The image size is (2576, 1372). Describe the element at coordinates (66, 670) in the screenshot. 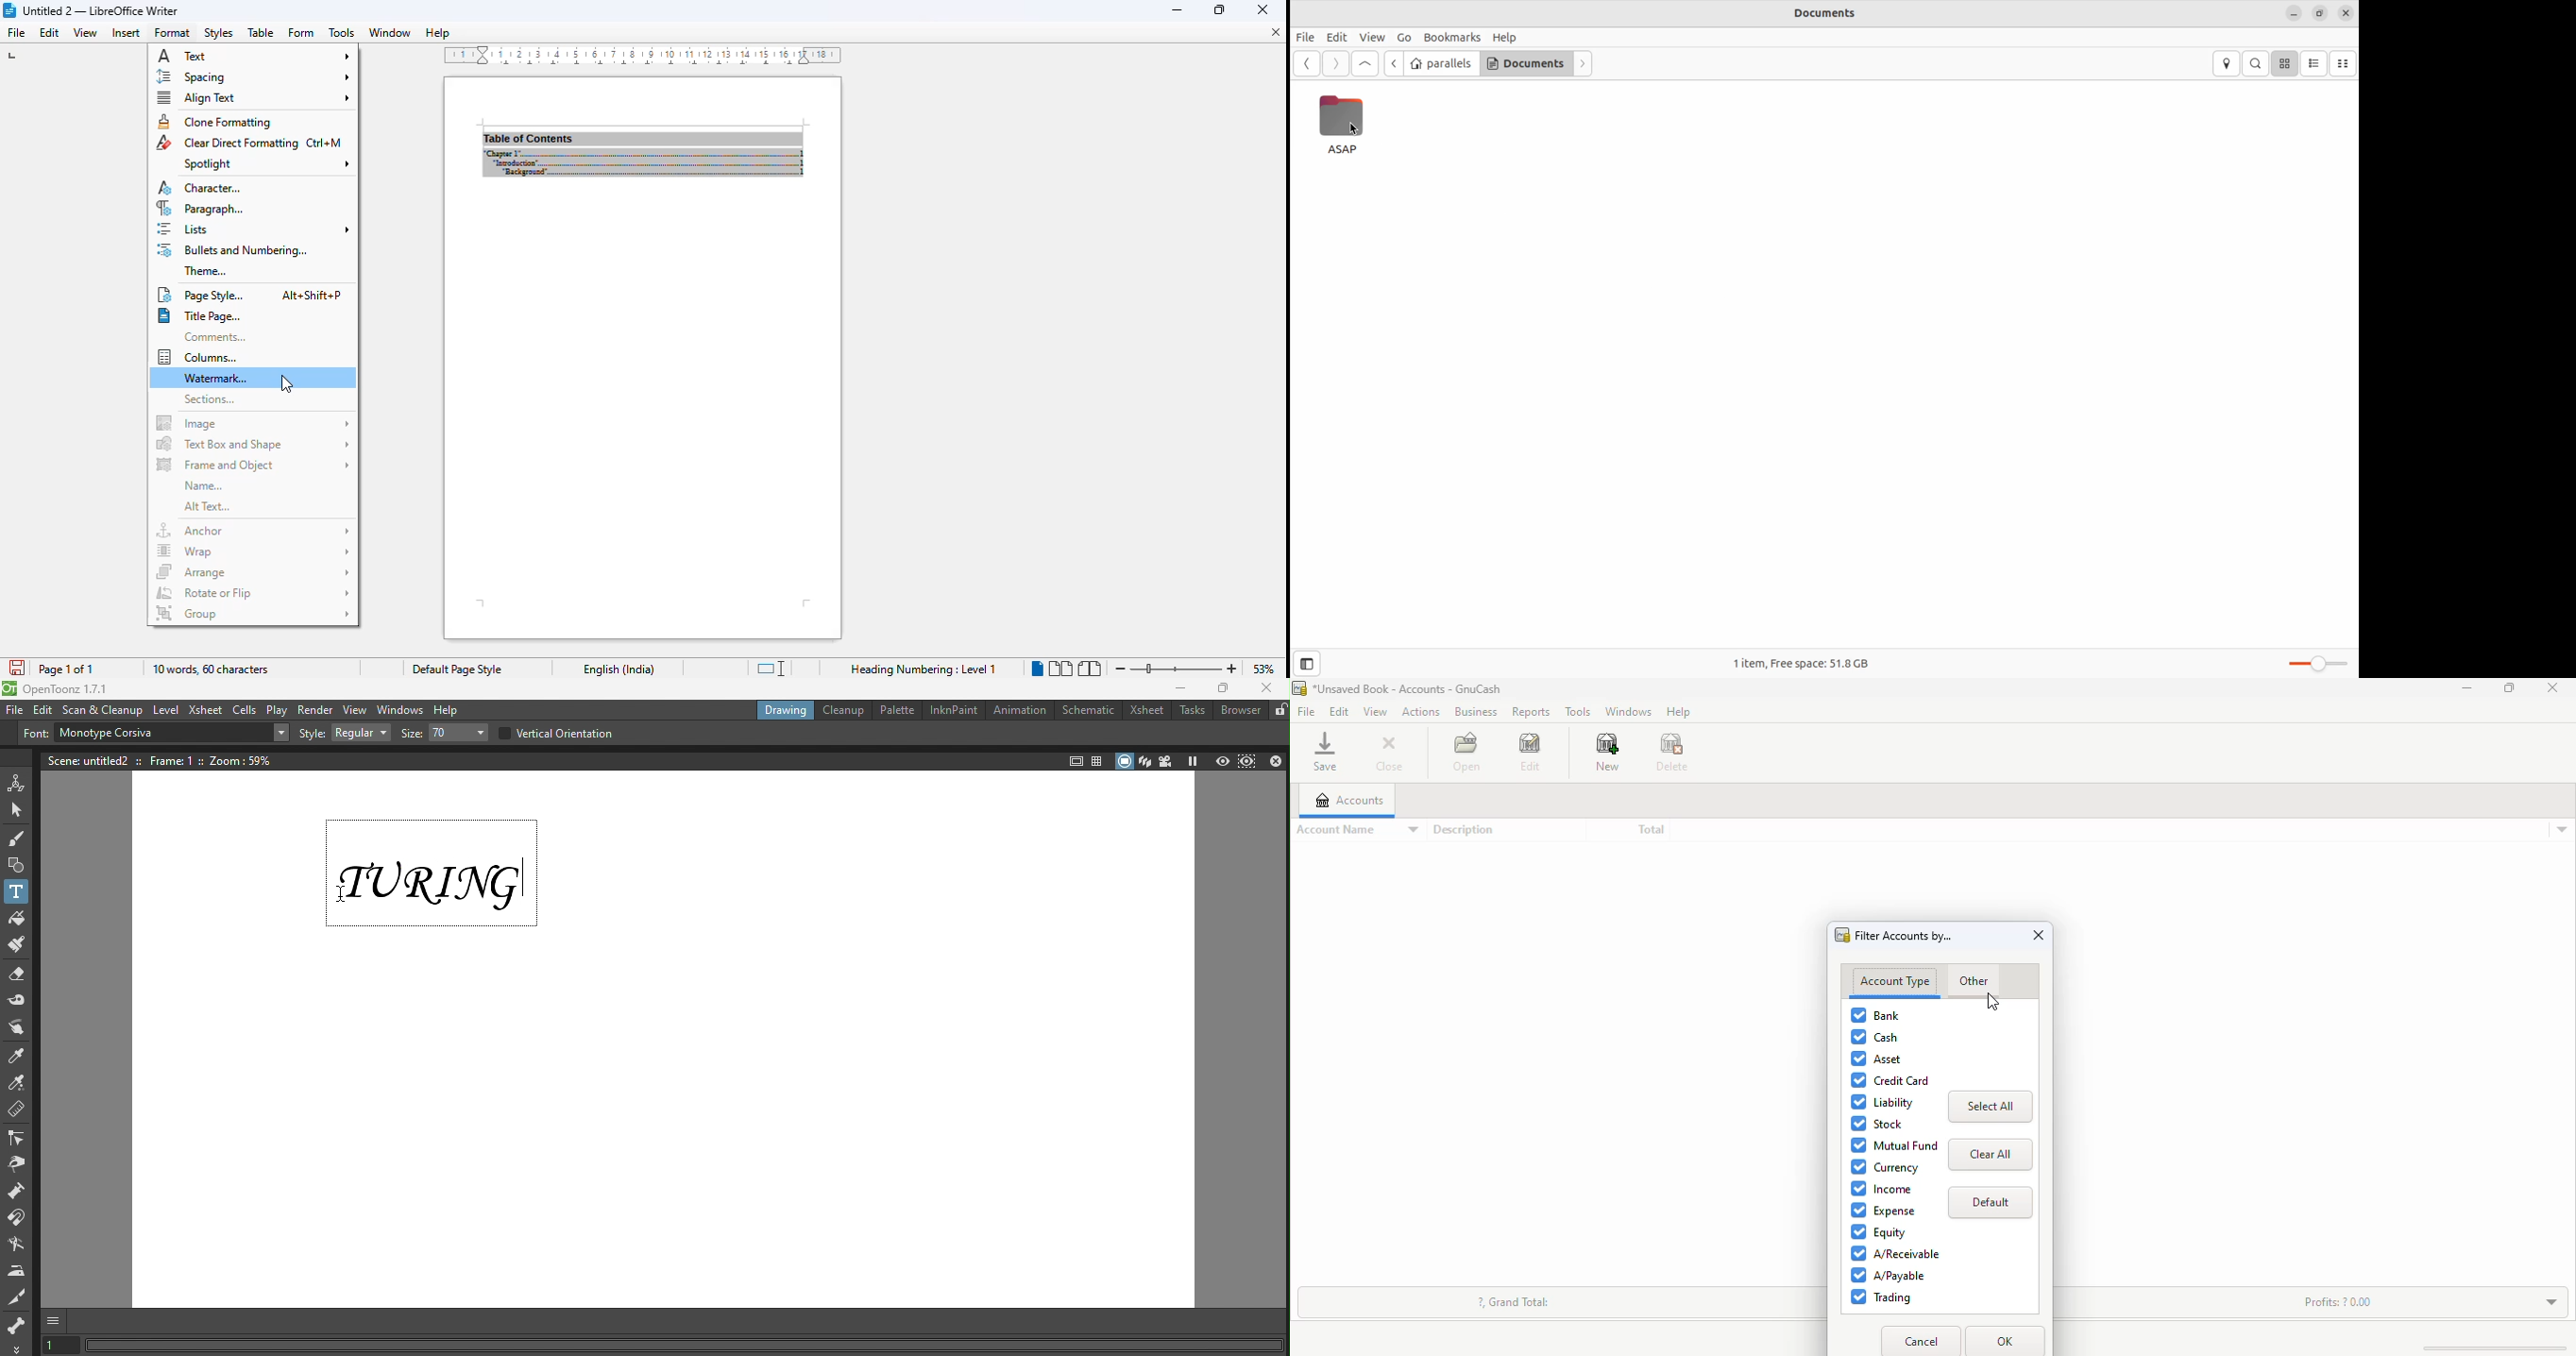

I see `page 1 of 1` at that location.